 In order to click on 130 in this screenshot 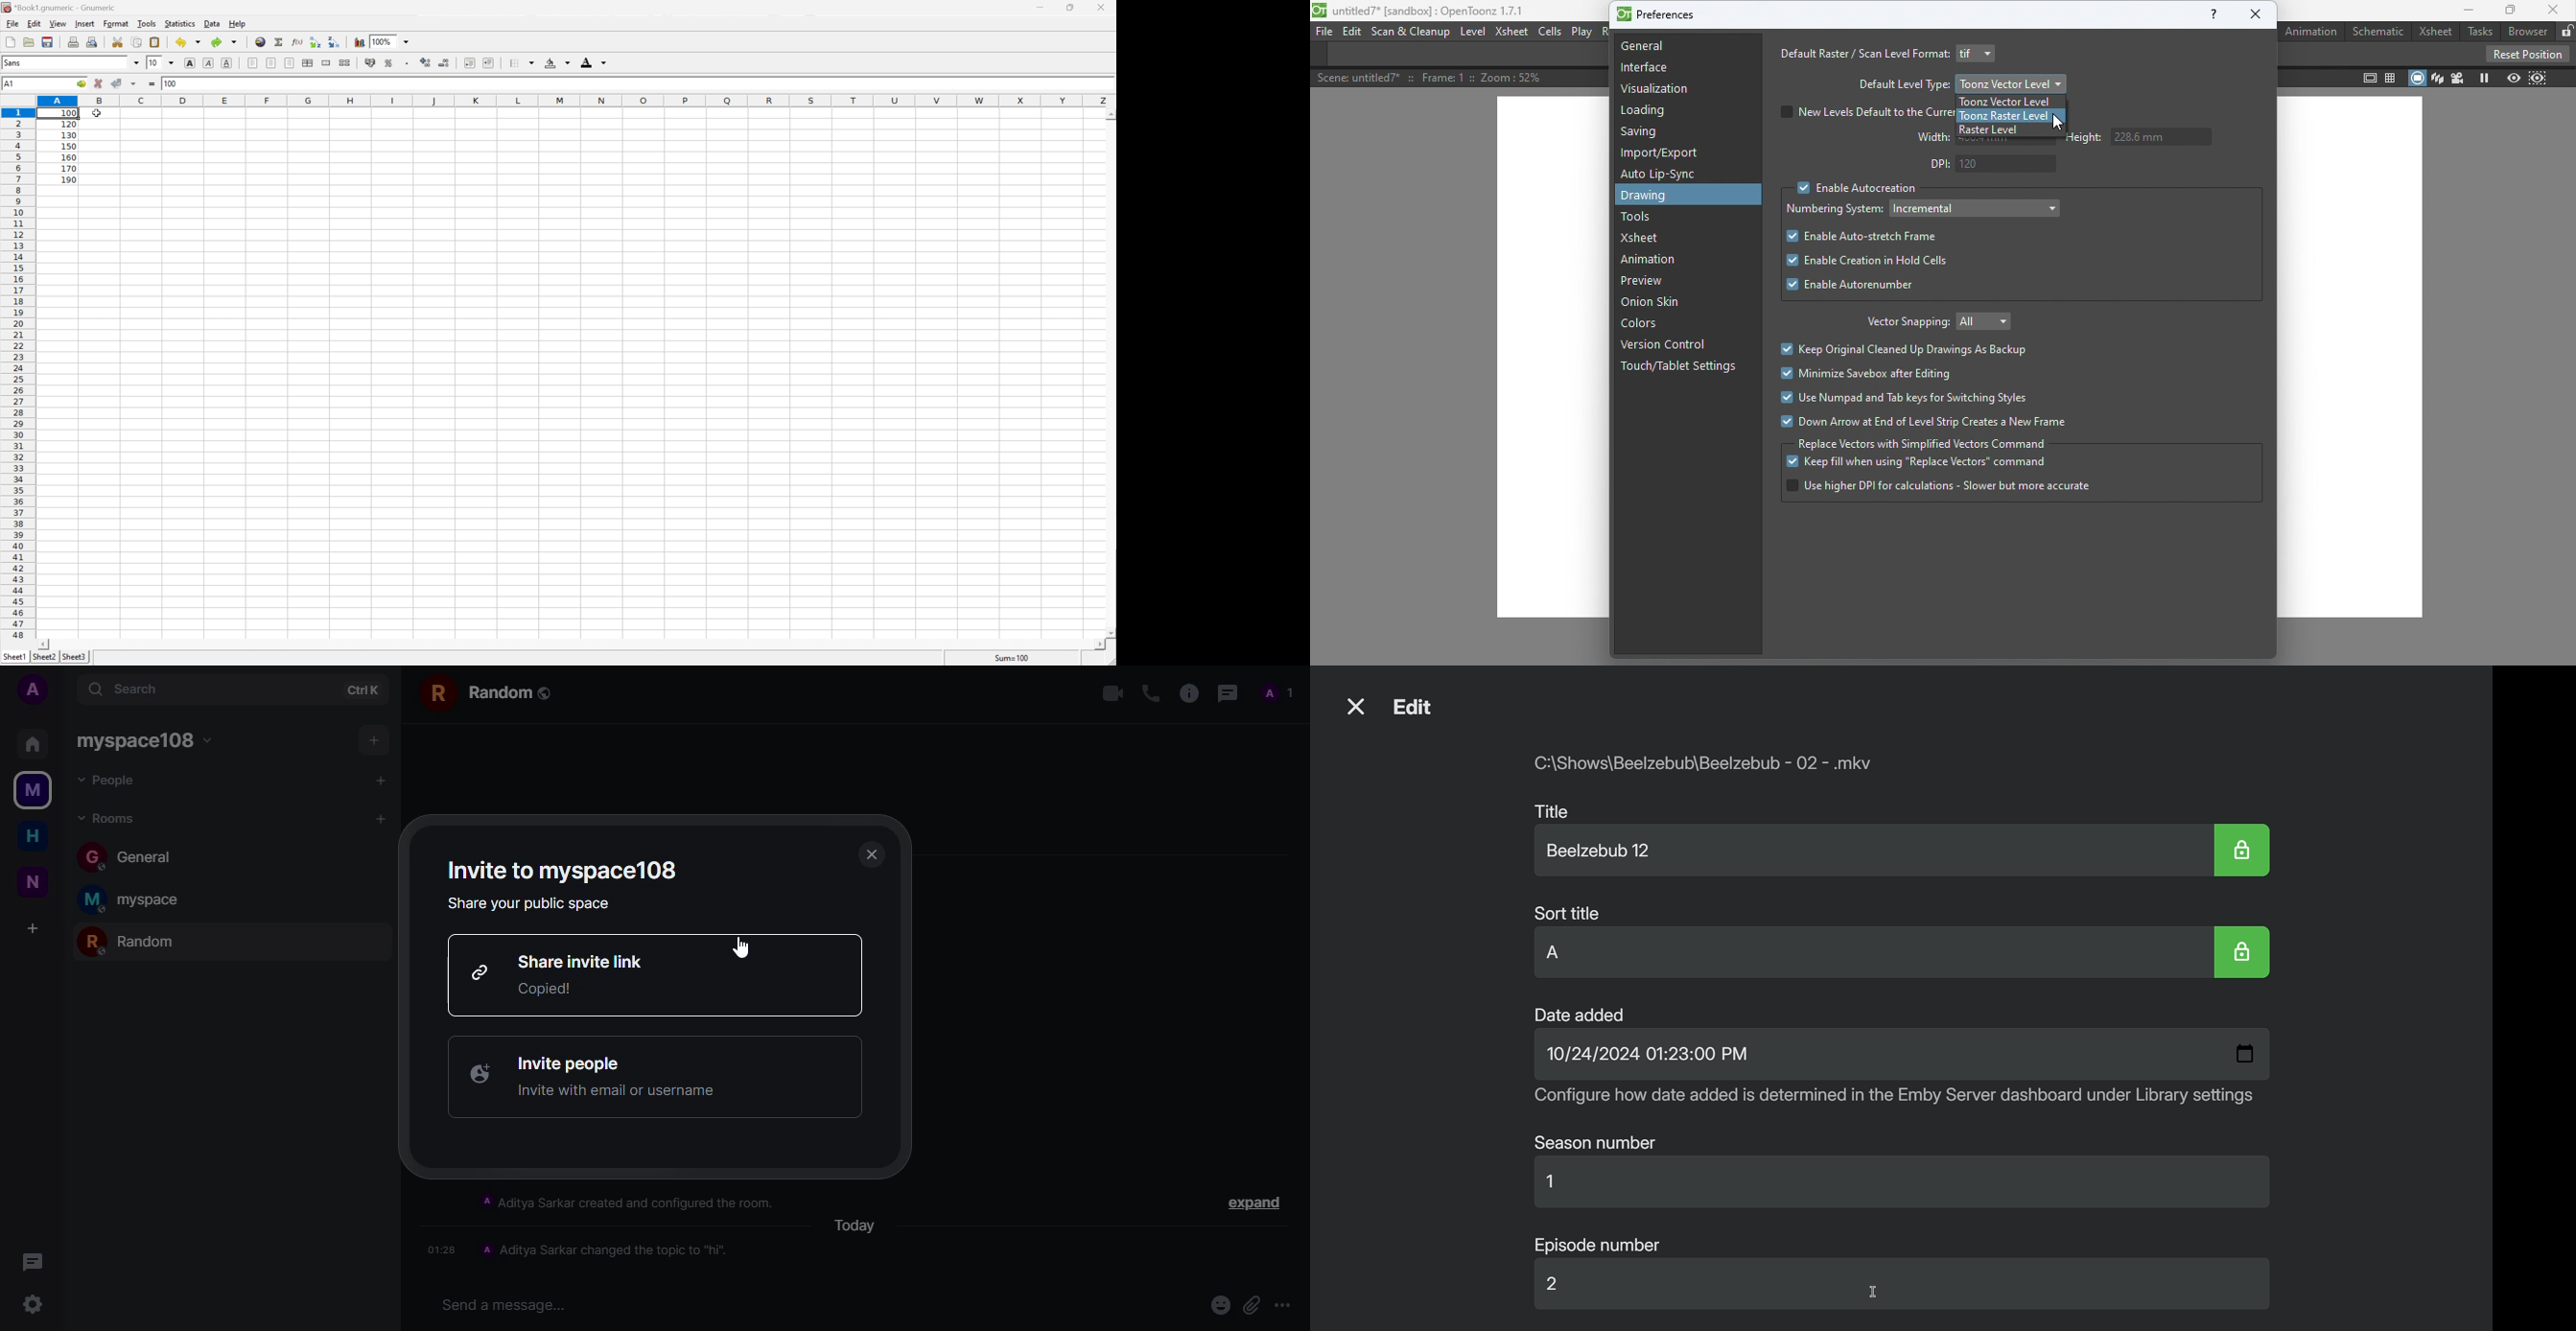, I will do `click(68, 134)`.